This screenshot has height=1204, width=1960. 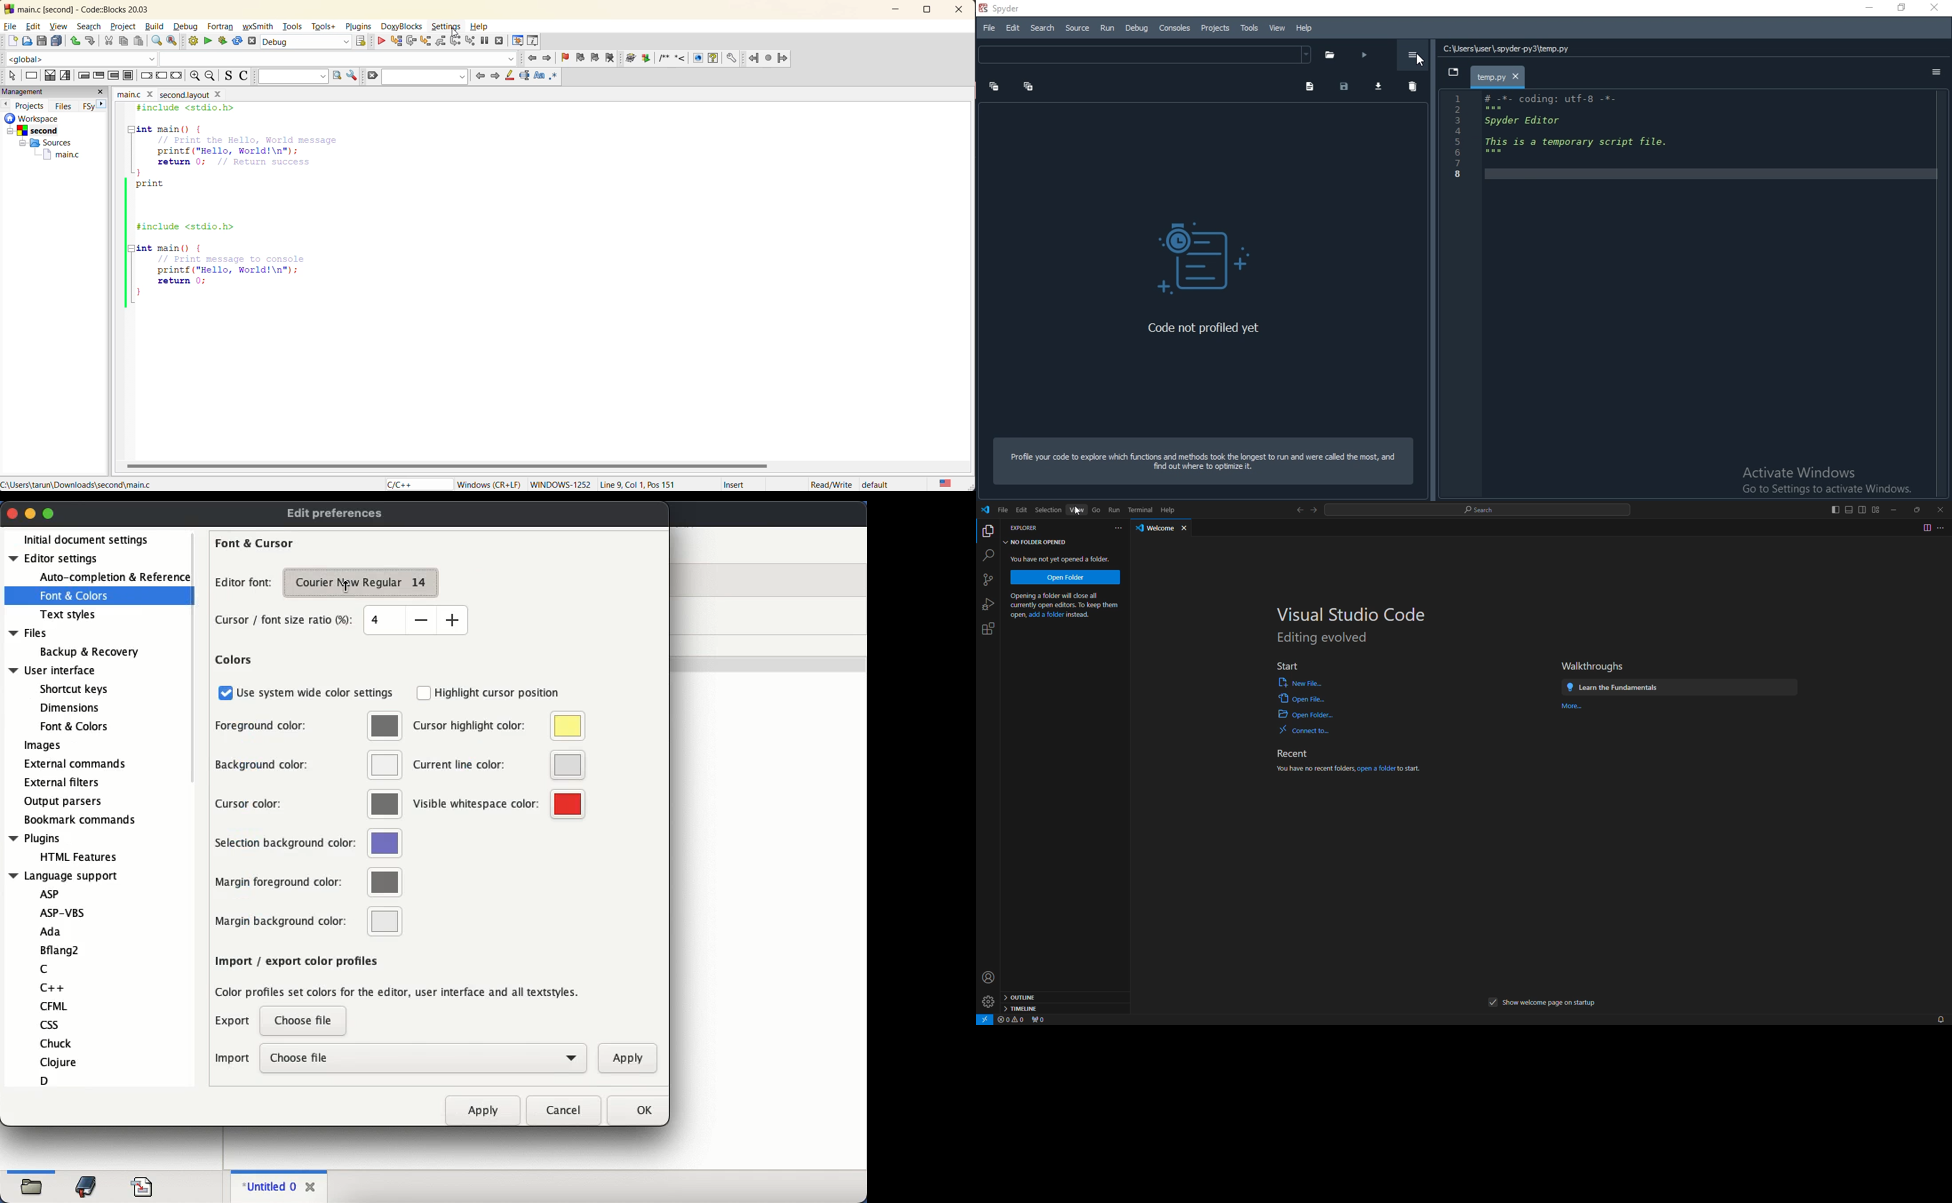 What do you see at coordinates (1458, 139) in the screenshot?
I see `serial numbers (1-8)` at bounding box center [1458, 139].